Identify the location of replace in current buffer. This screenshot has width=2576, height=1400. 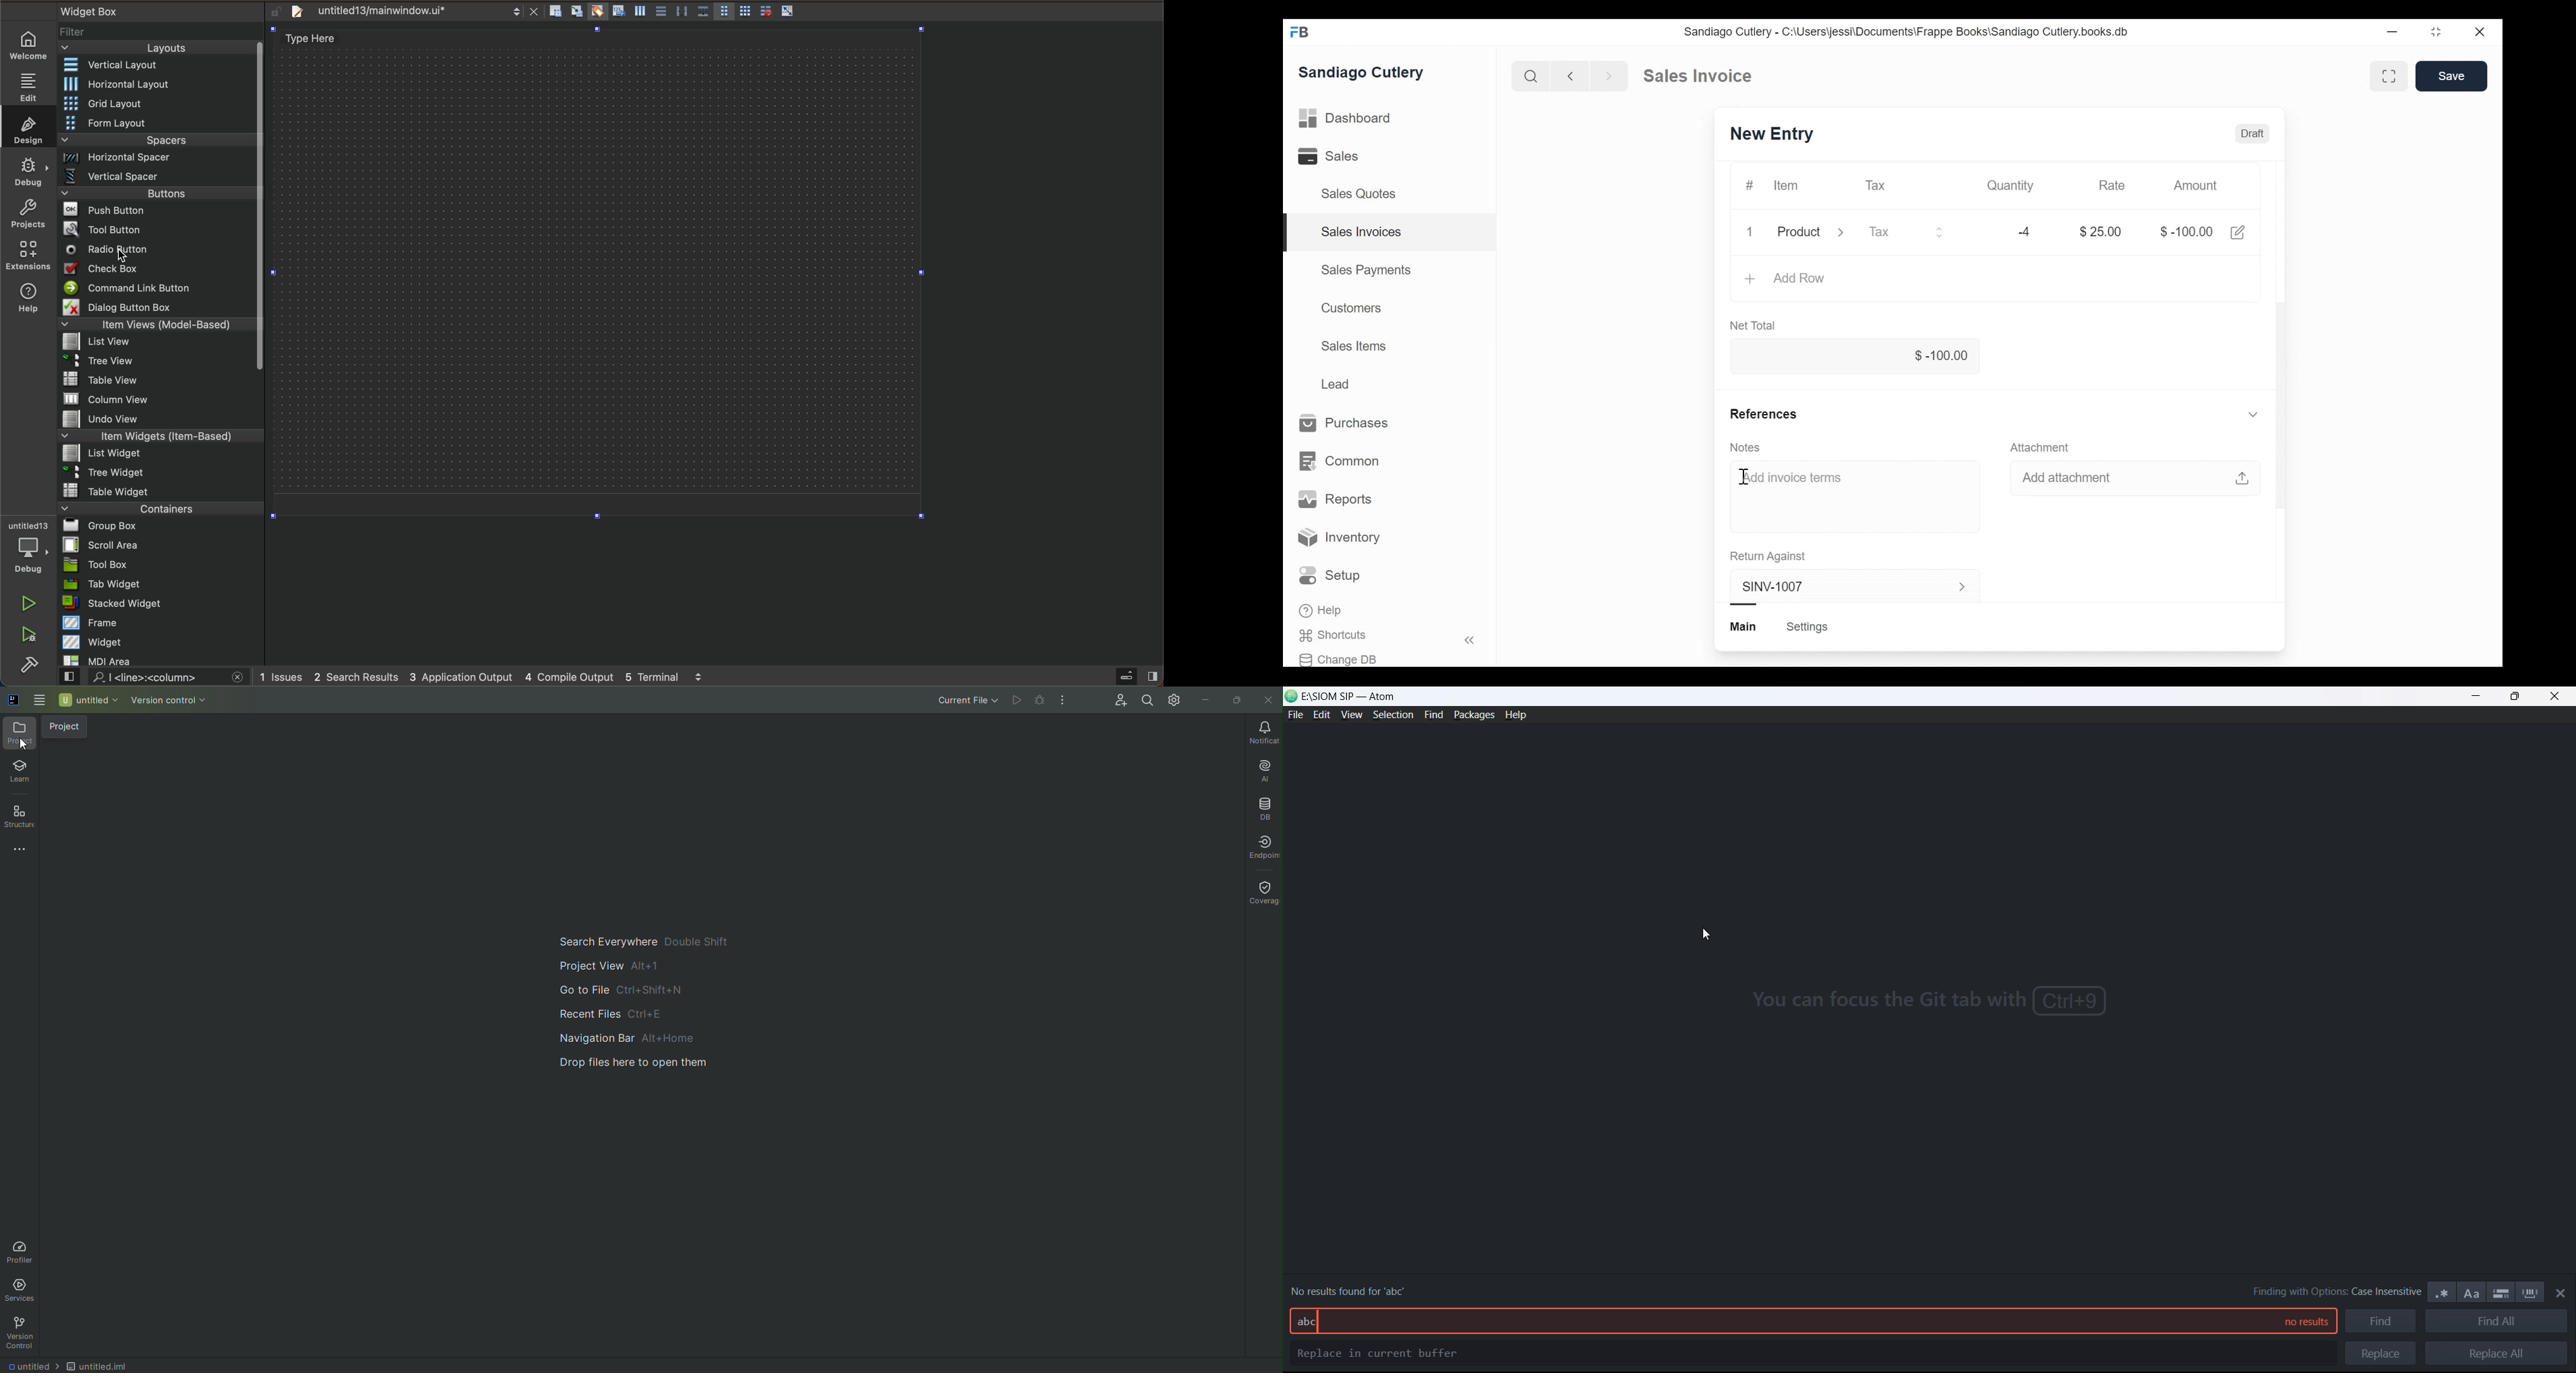
(1381, 1355).